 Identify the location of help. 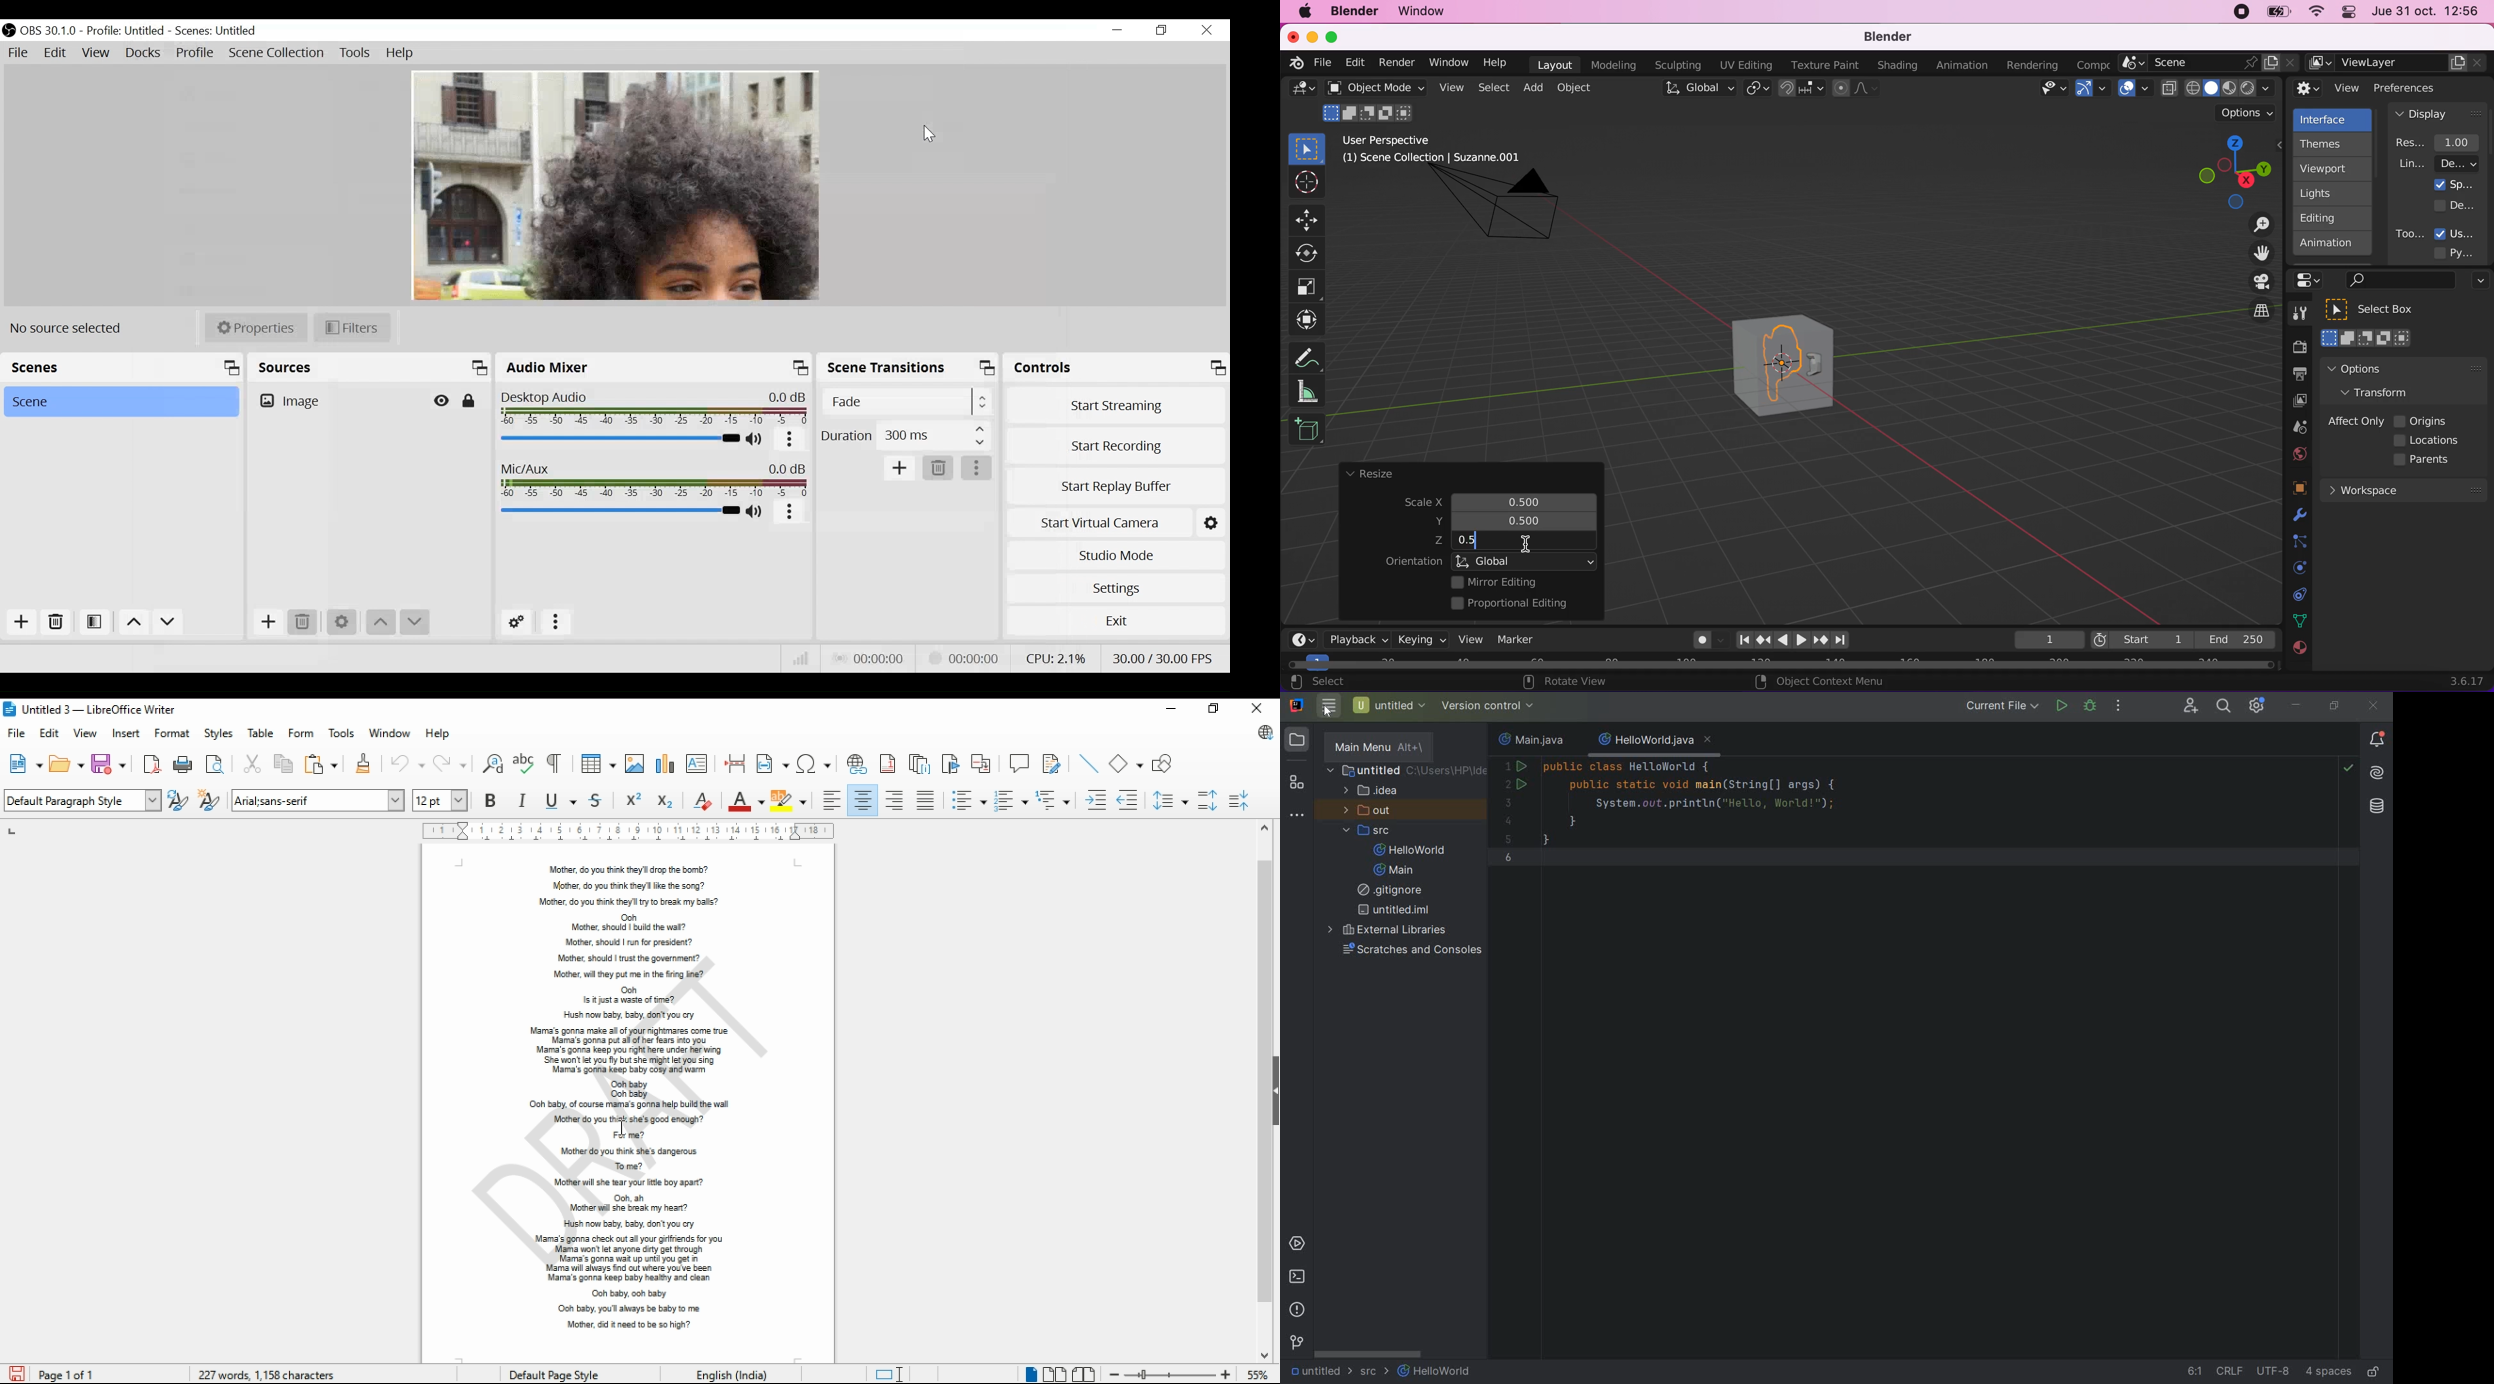
(441, 733).